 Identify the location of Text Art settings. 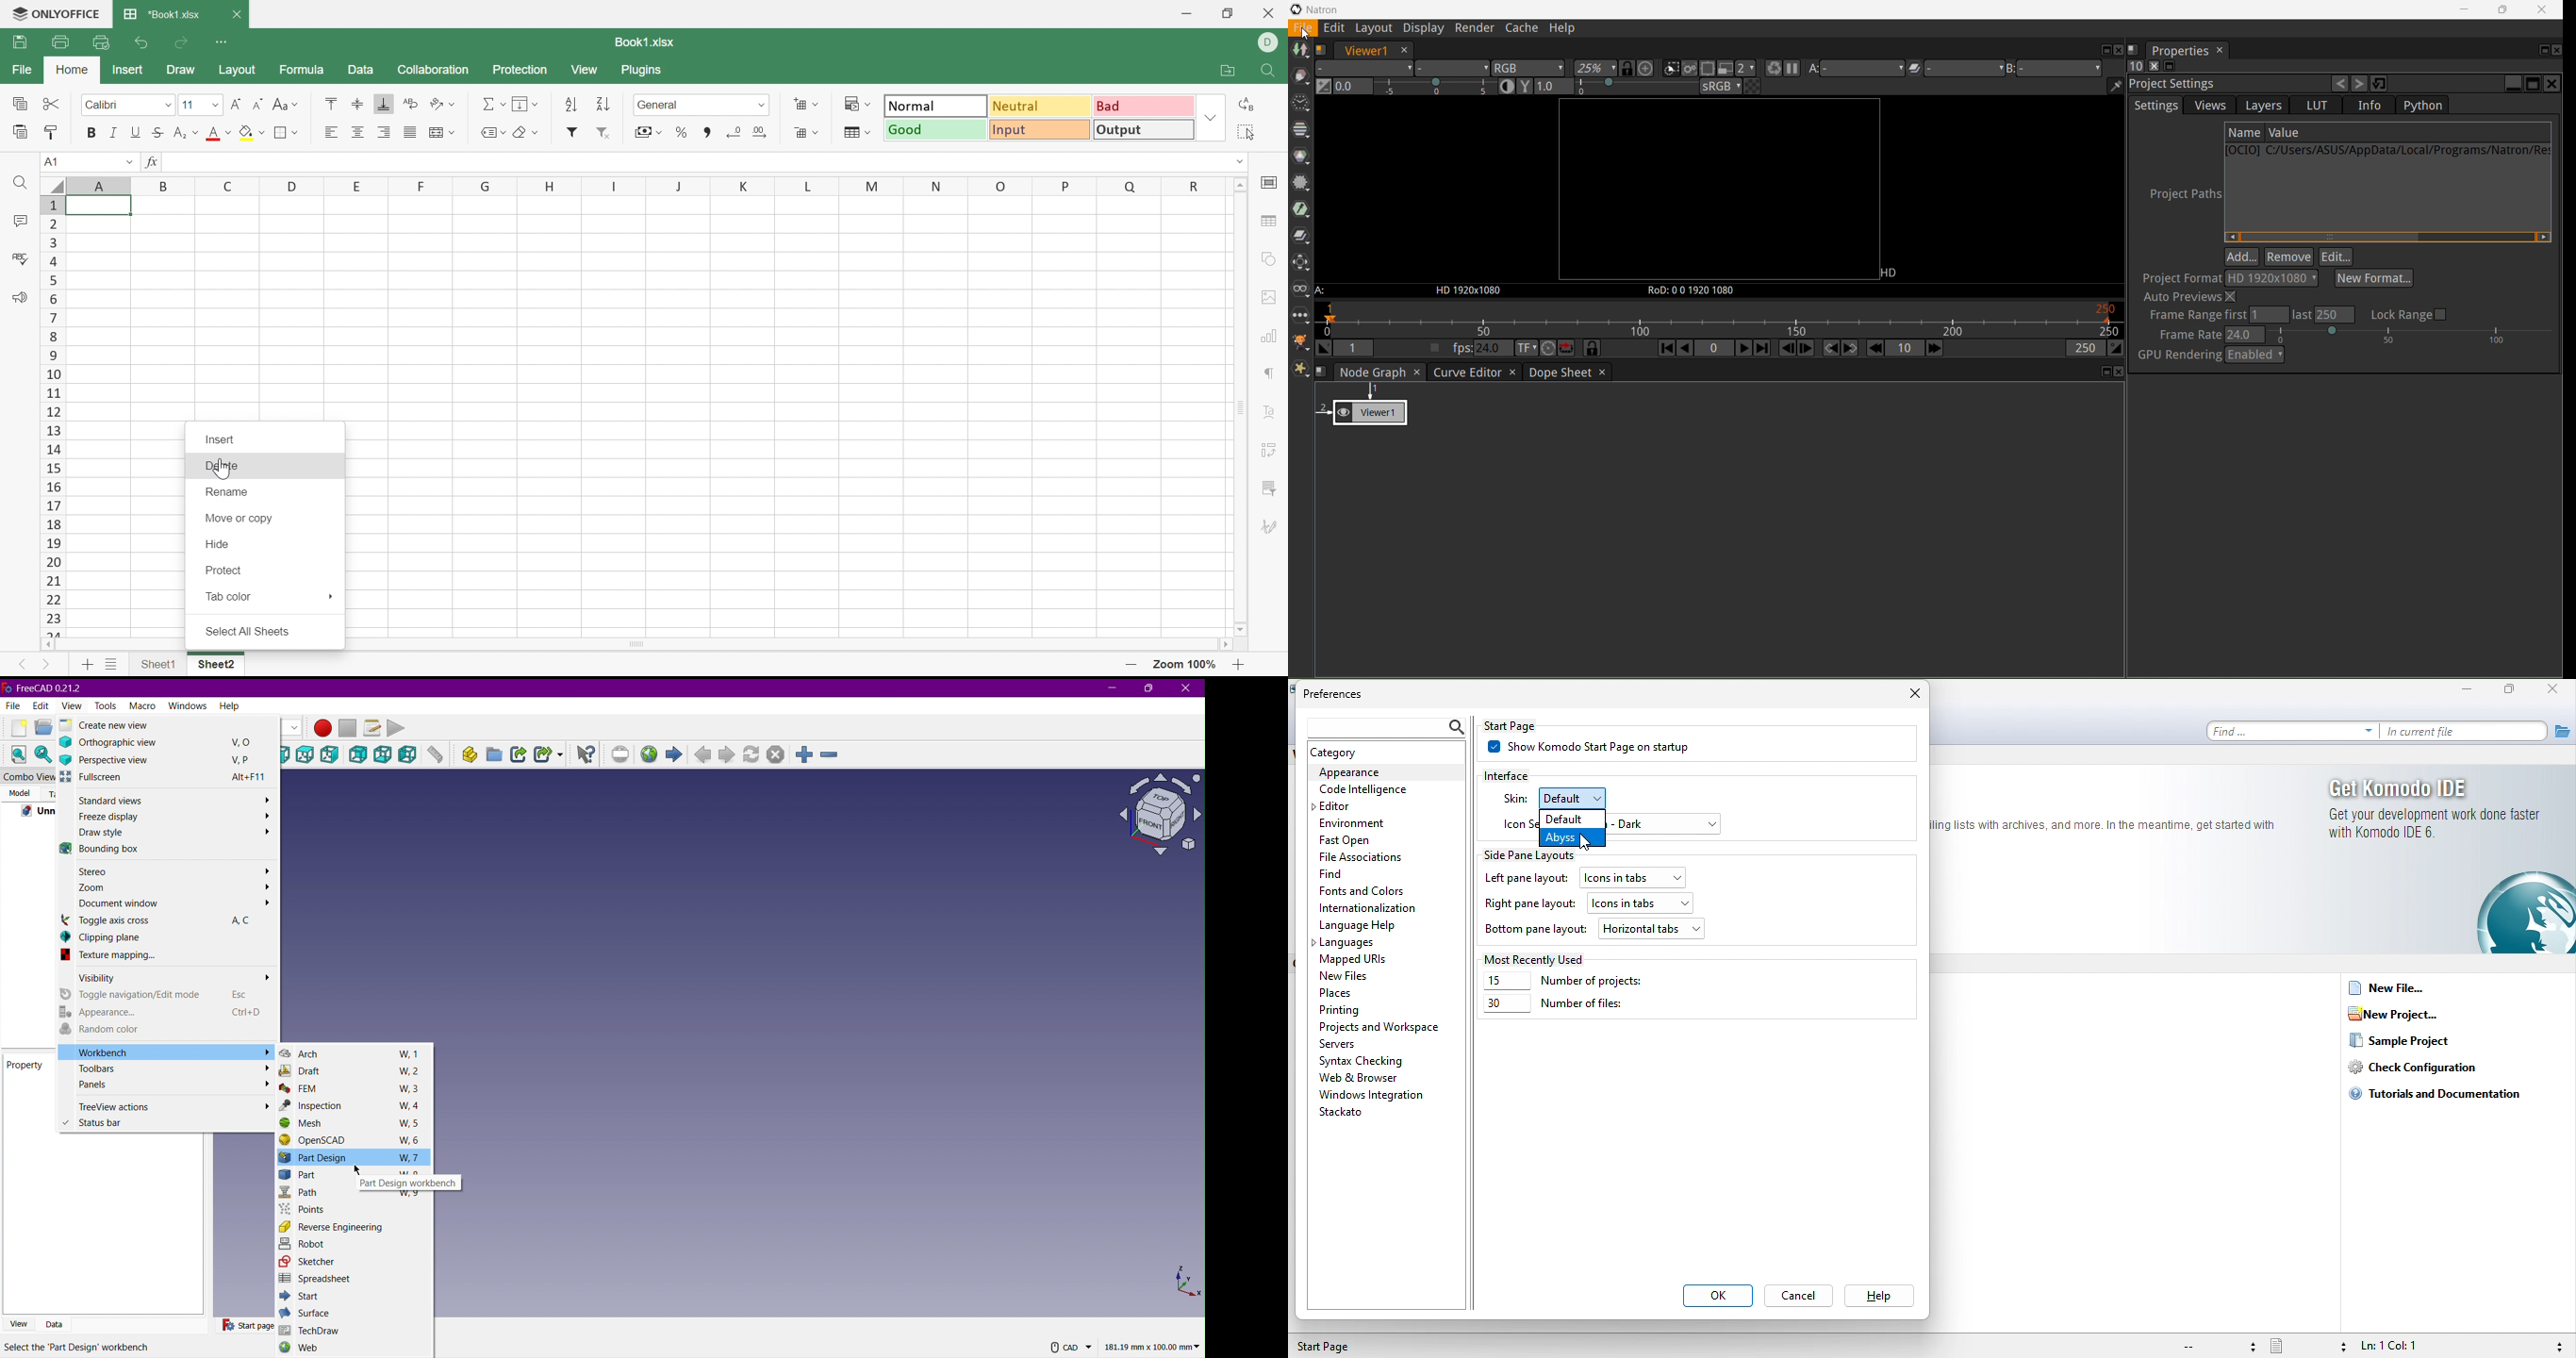
(1270, 408).